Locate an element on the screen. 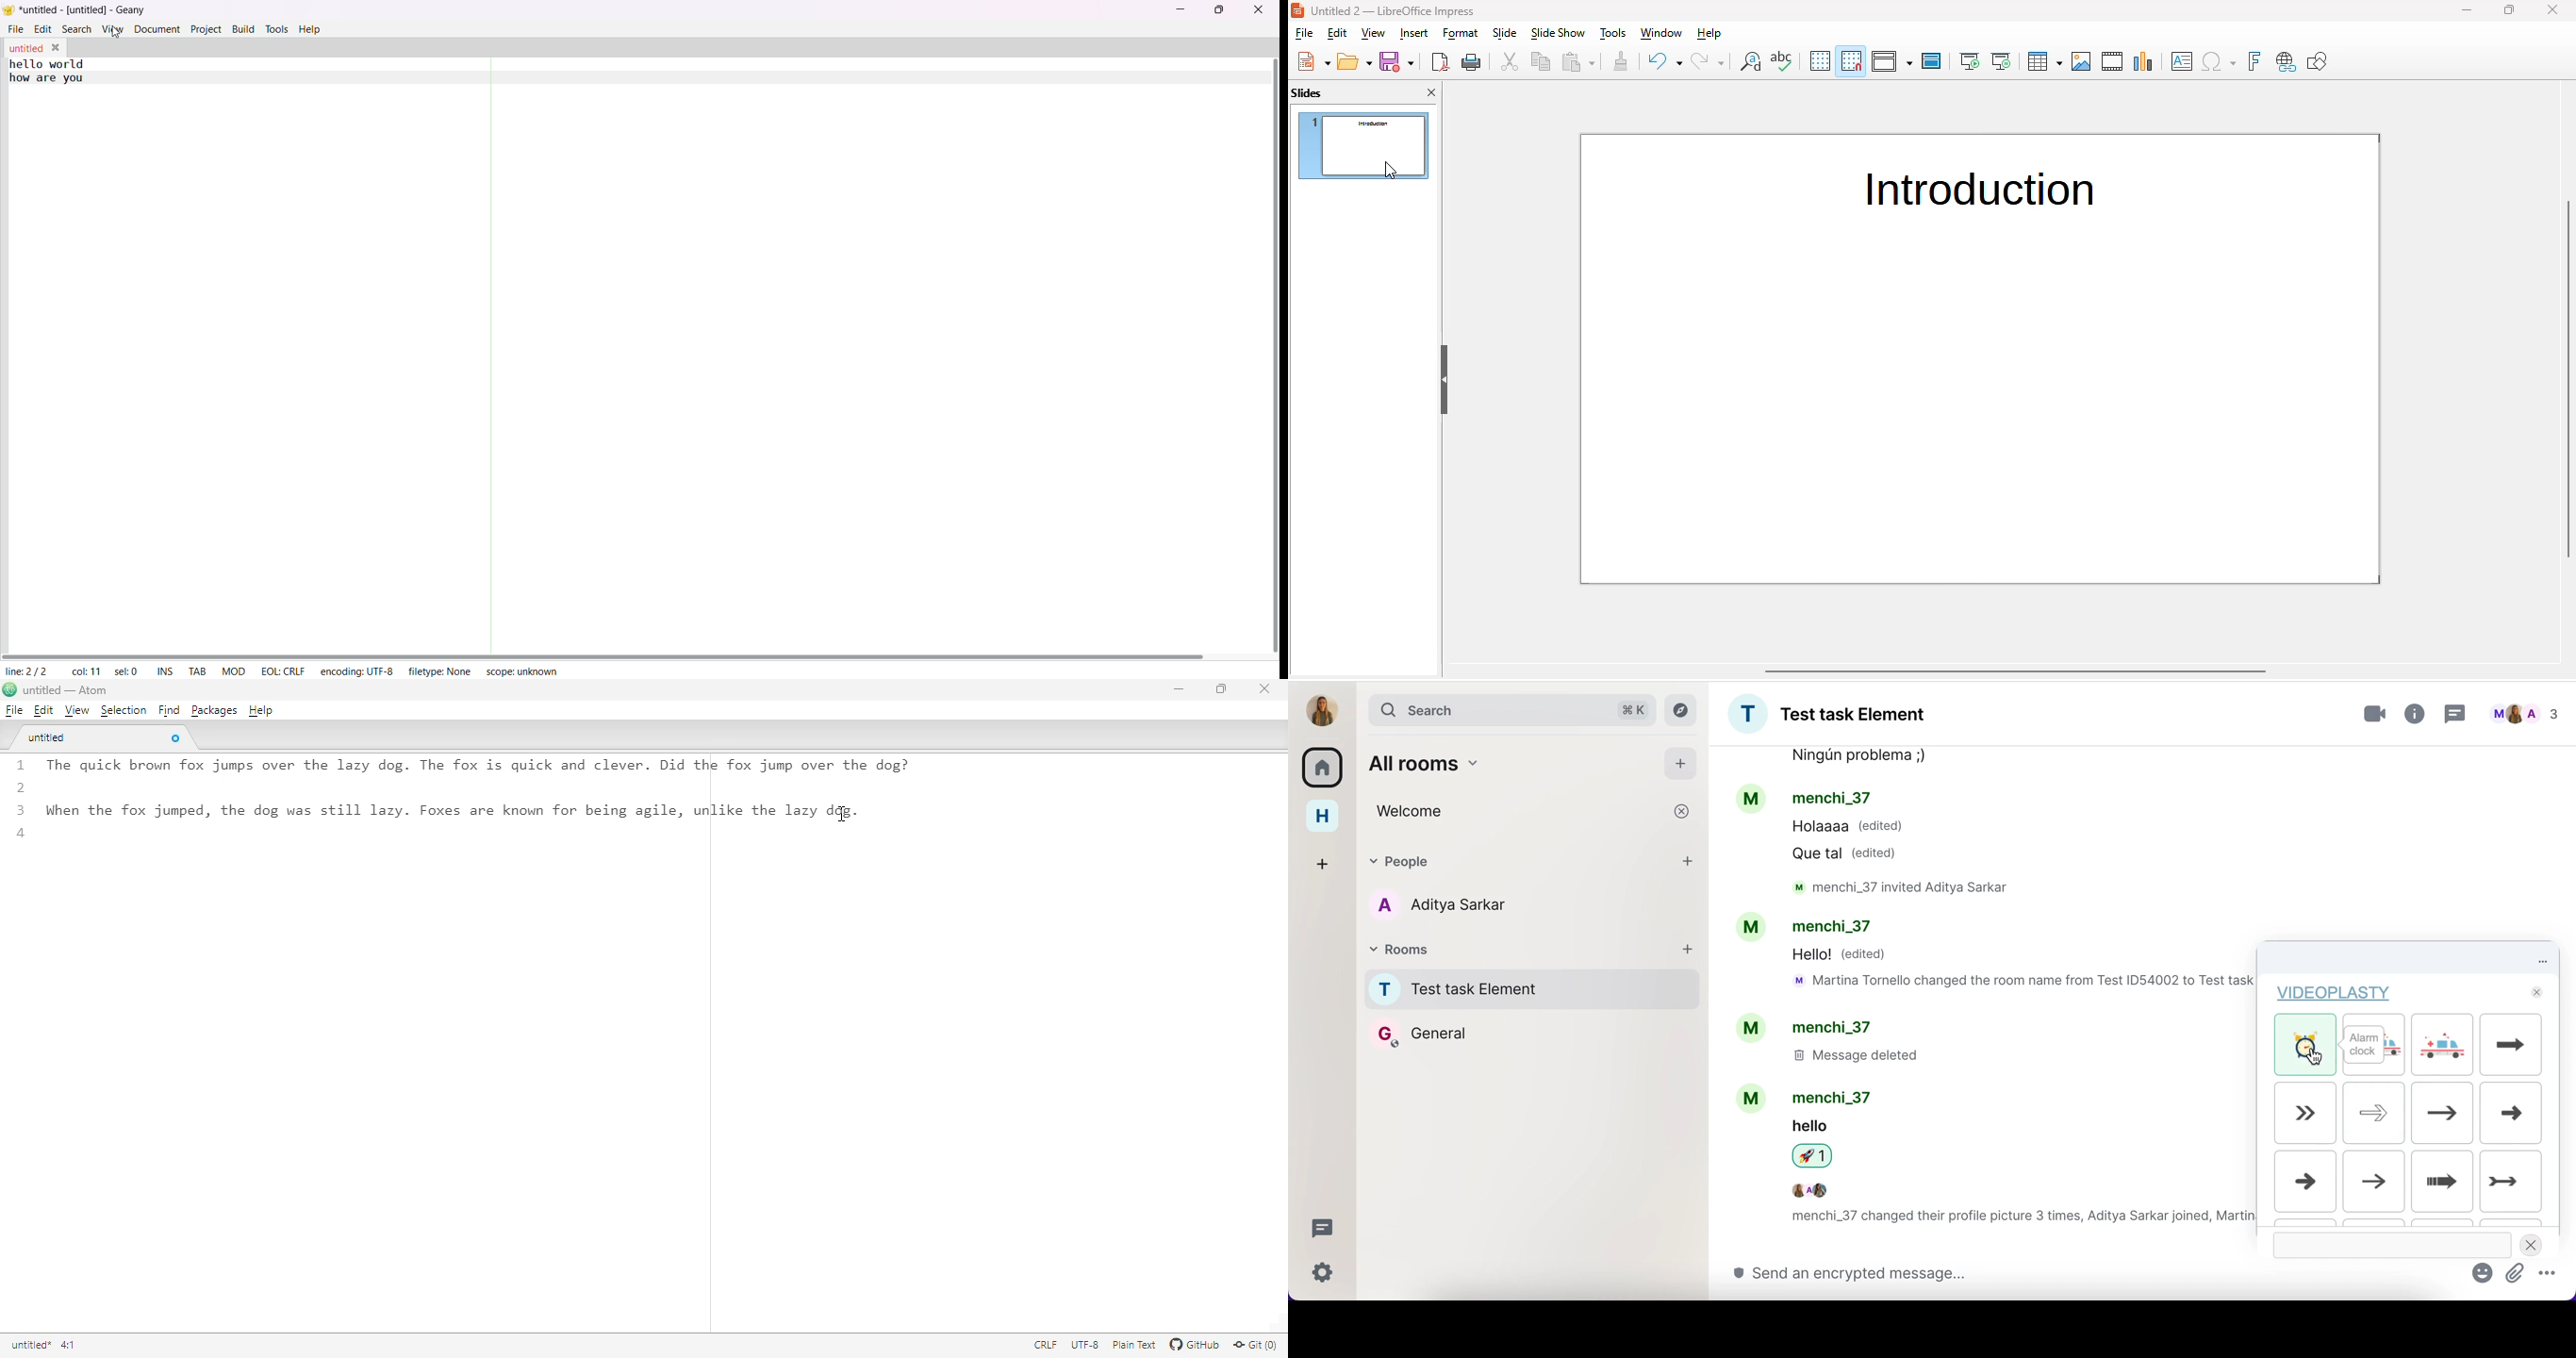  spelling is located at coordinates (1782, 60).